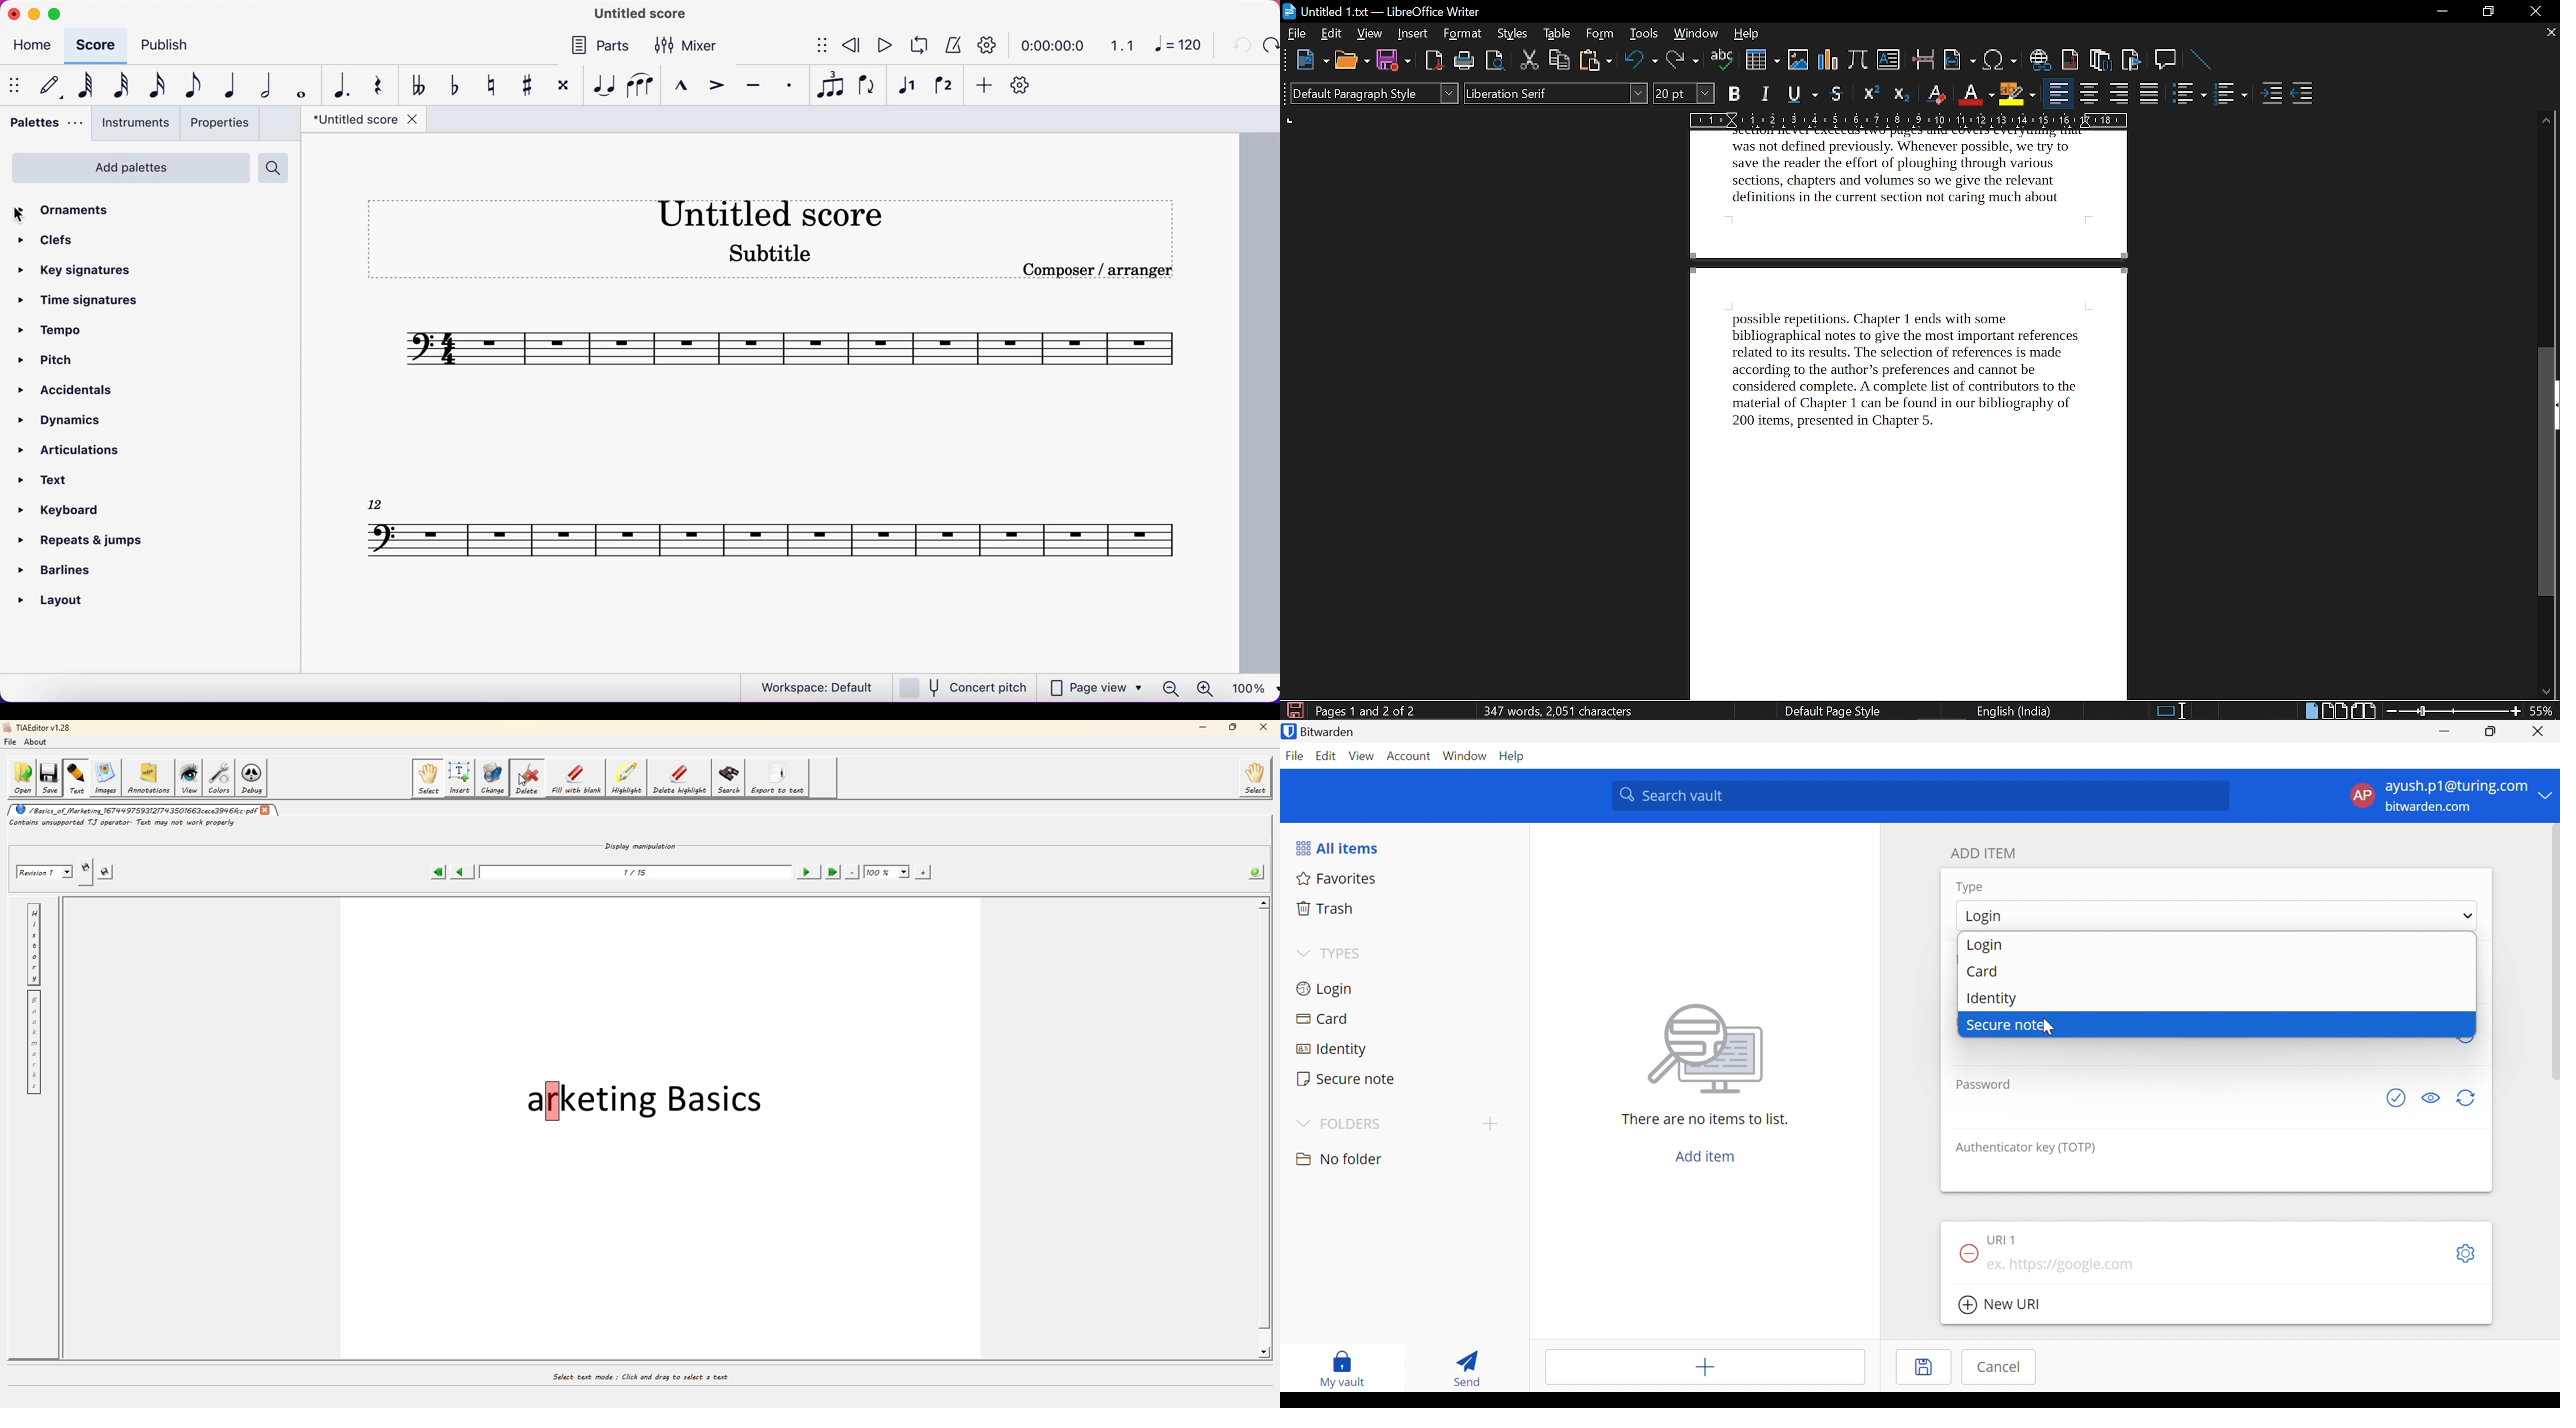  I want to click on insert endnote, so click(2101, 61).